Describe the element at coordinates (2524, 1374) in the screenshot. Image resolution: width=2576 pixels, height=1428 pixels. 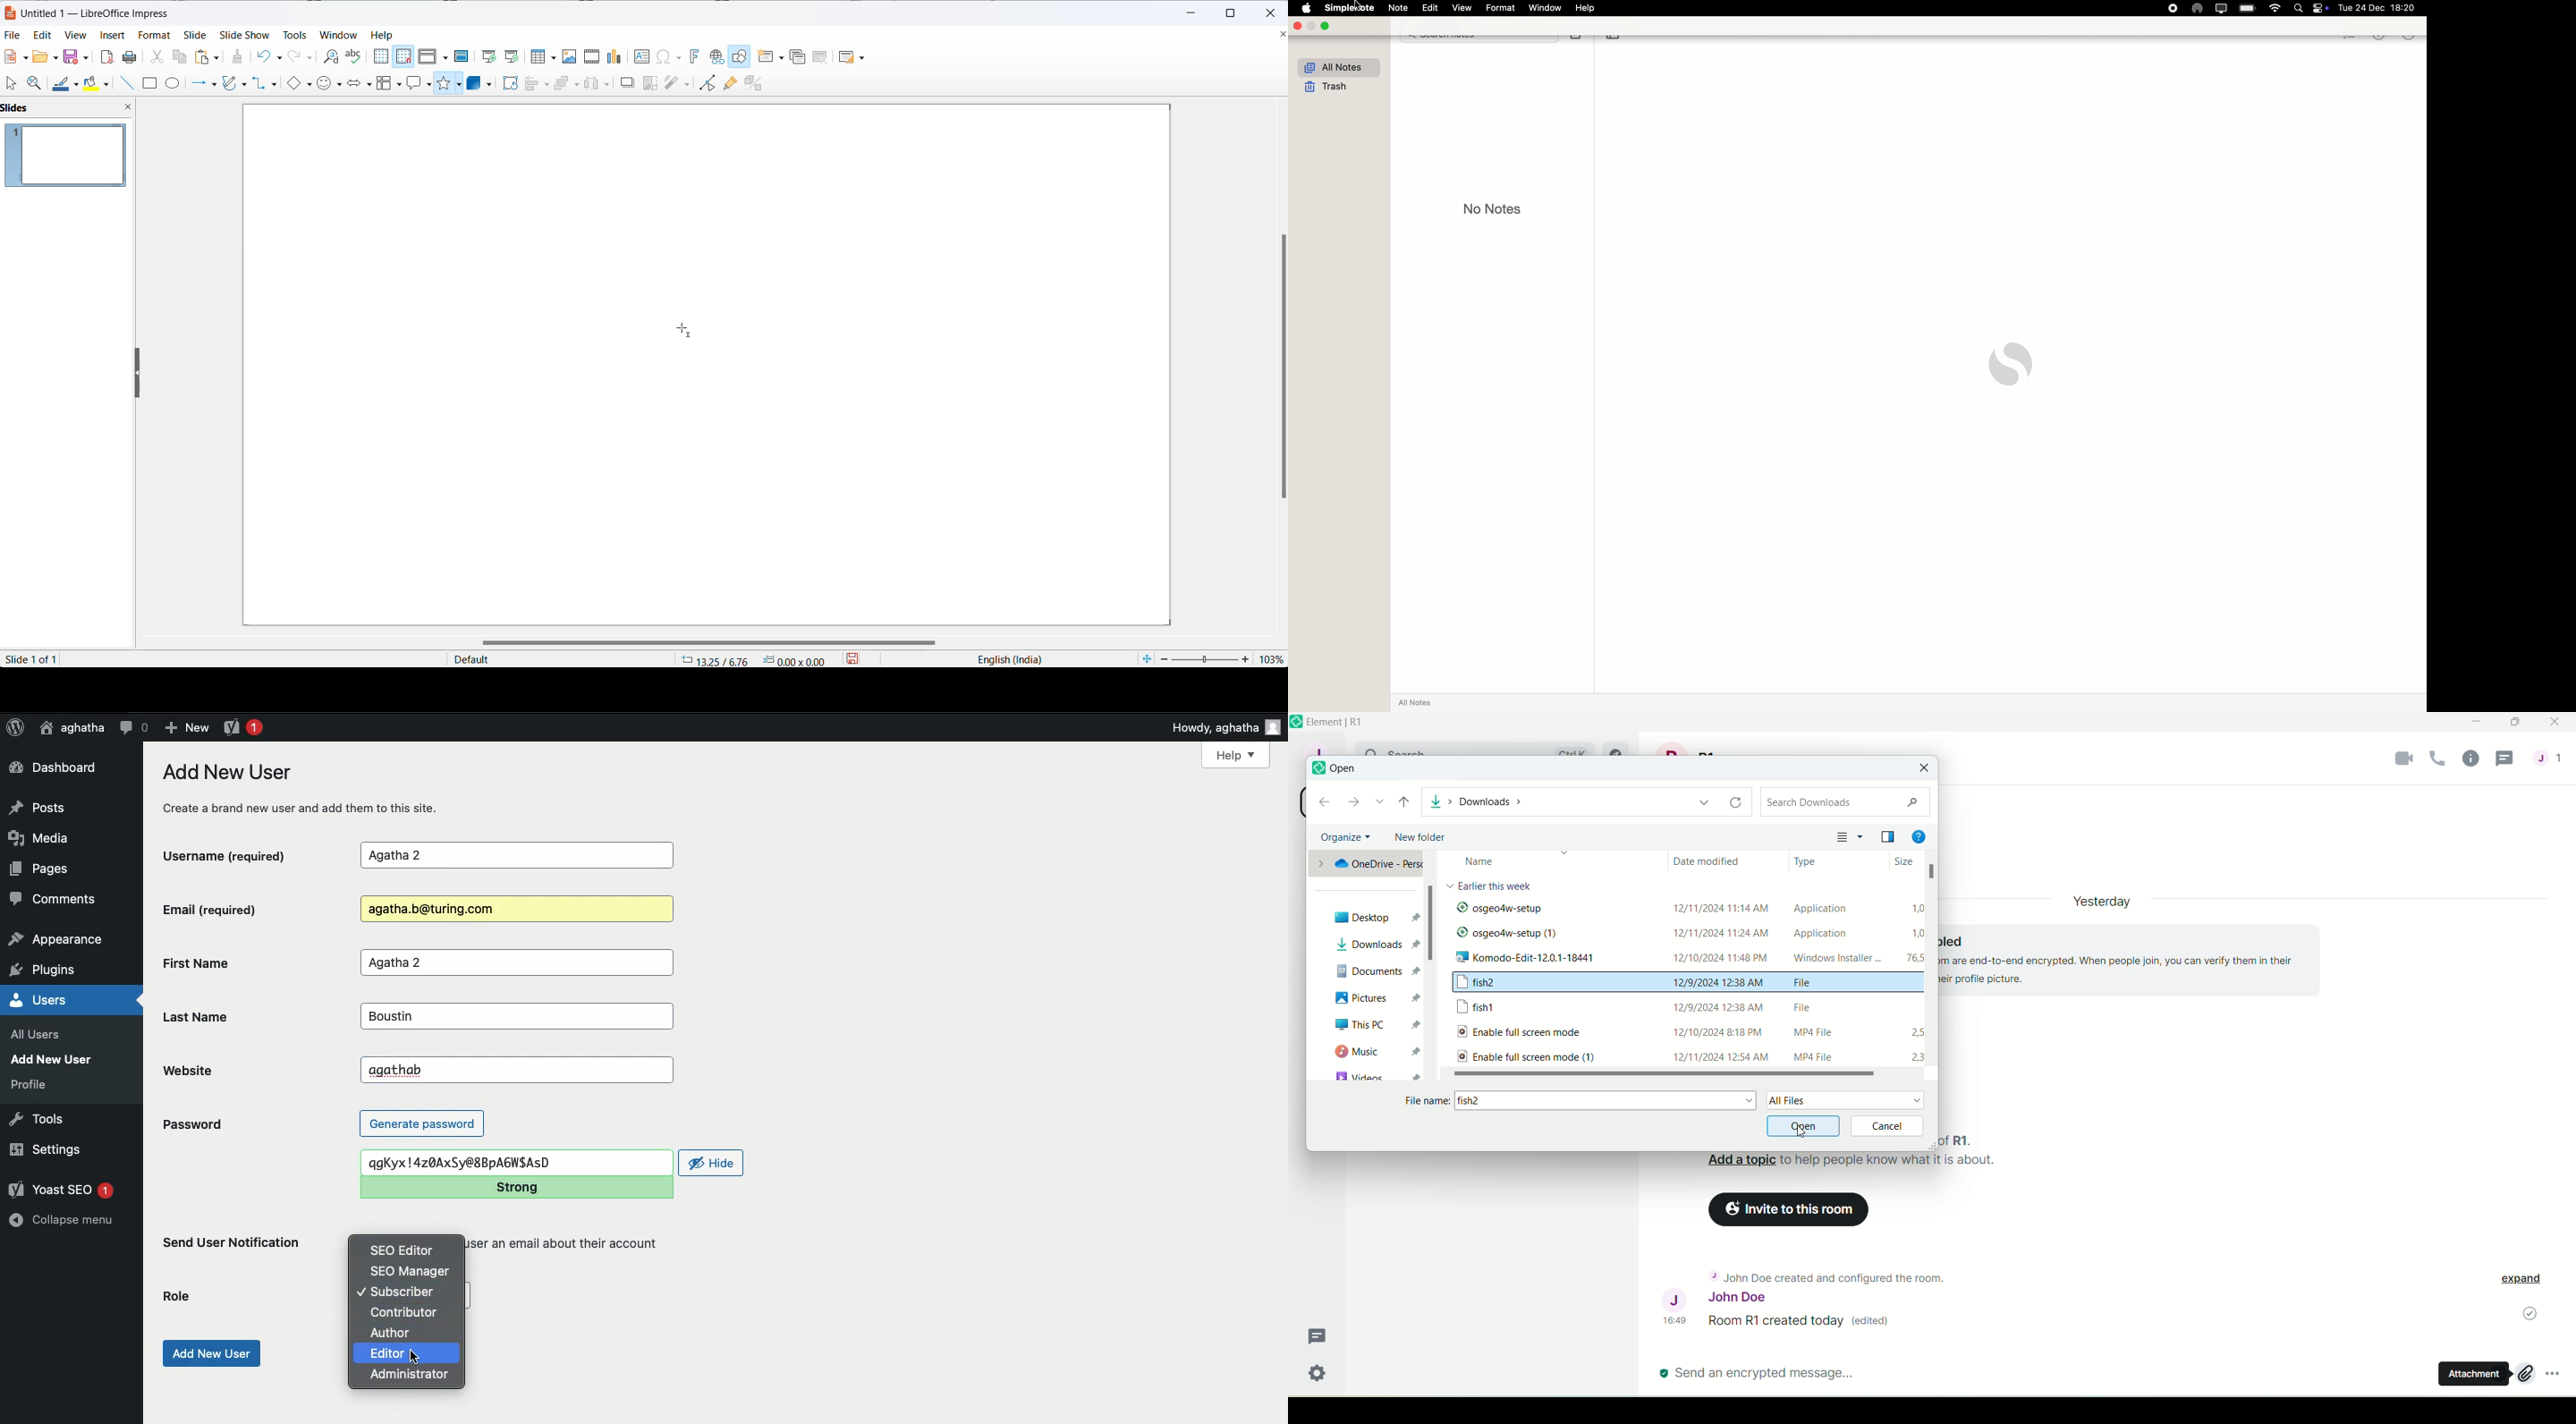
I see `attachment` at that location.